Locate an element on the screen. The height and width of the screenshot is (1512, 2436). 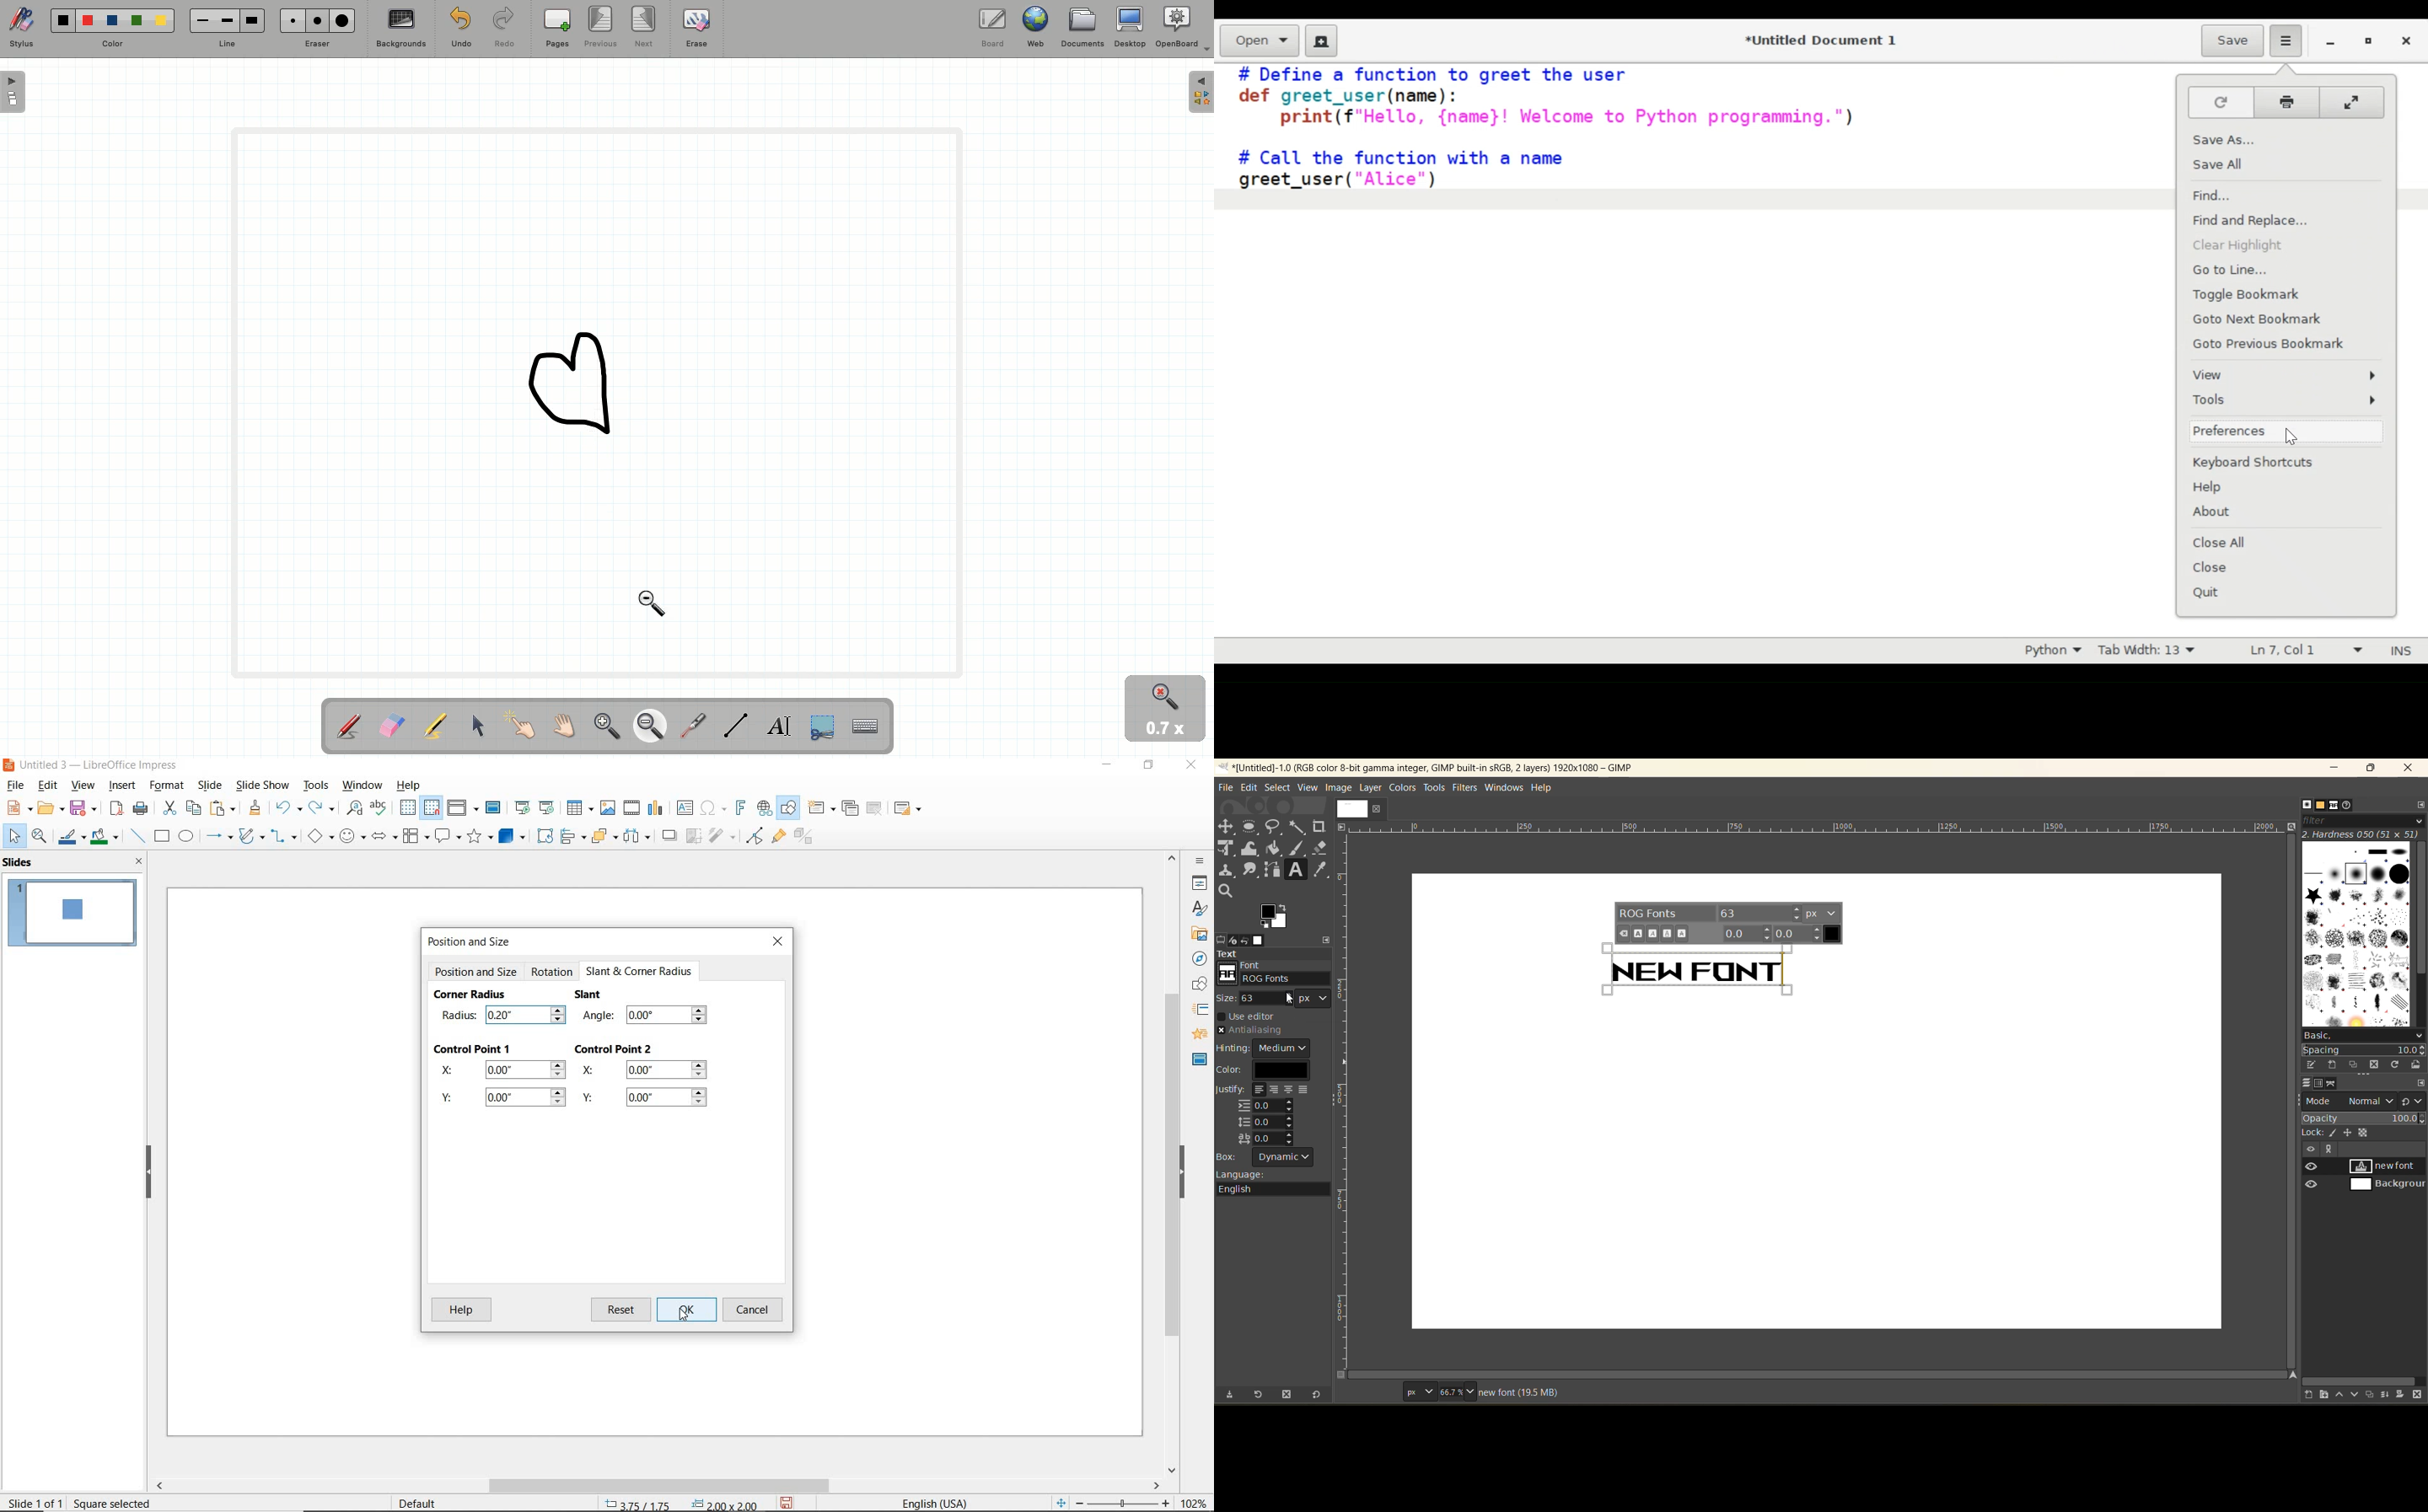
device status is located at coordinates (1235, 940).